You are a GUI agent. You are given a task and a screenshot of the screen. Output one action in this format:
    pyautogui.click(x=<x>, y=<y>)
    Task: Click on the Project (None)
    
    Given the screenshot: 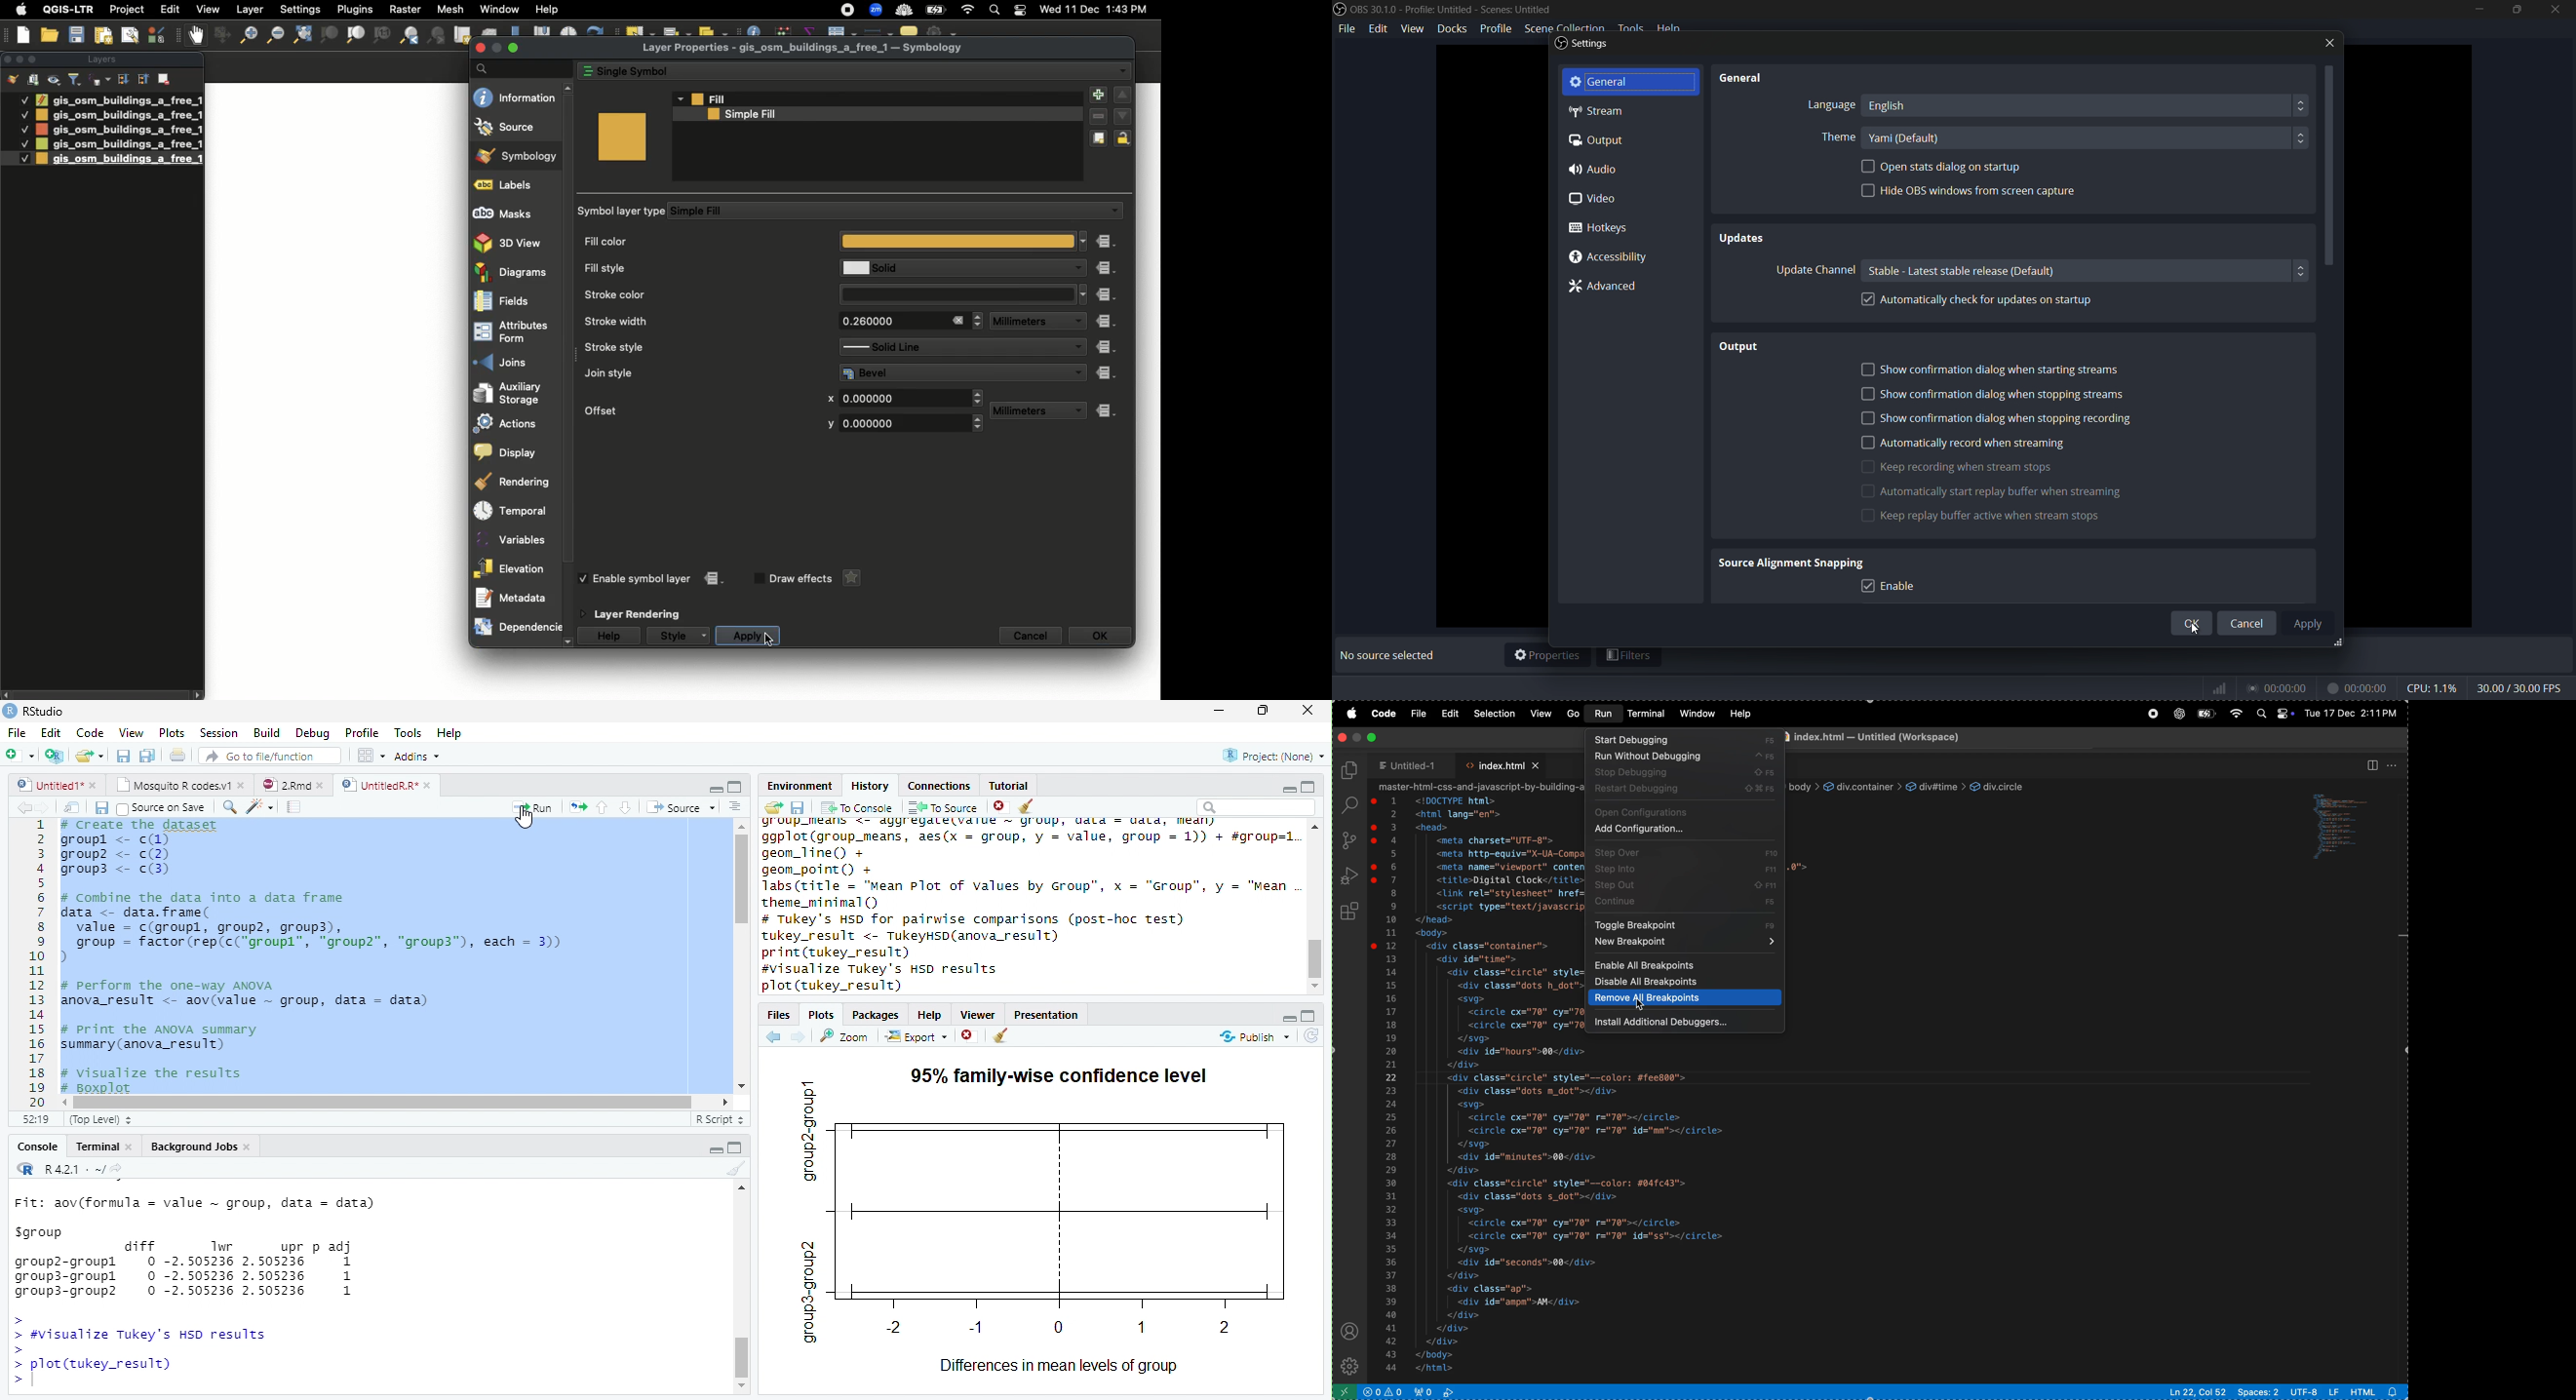 What is the action you would take?
    pyautogui.click(x=1272, y=756)
    